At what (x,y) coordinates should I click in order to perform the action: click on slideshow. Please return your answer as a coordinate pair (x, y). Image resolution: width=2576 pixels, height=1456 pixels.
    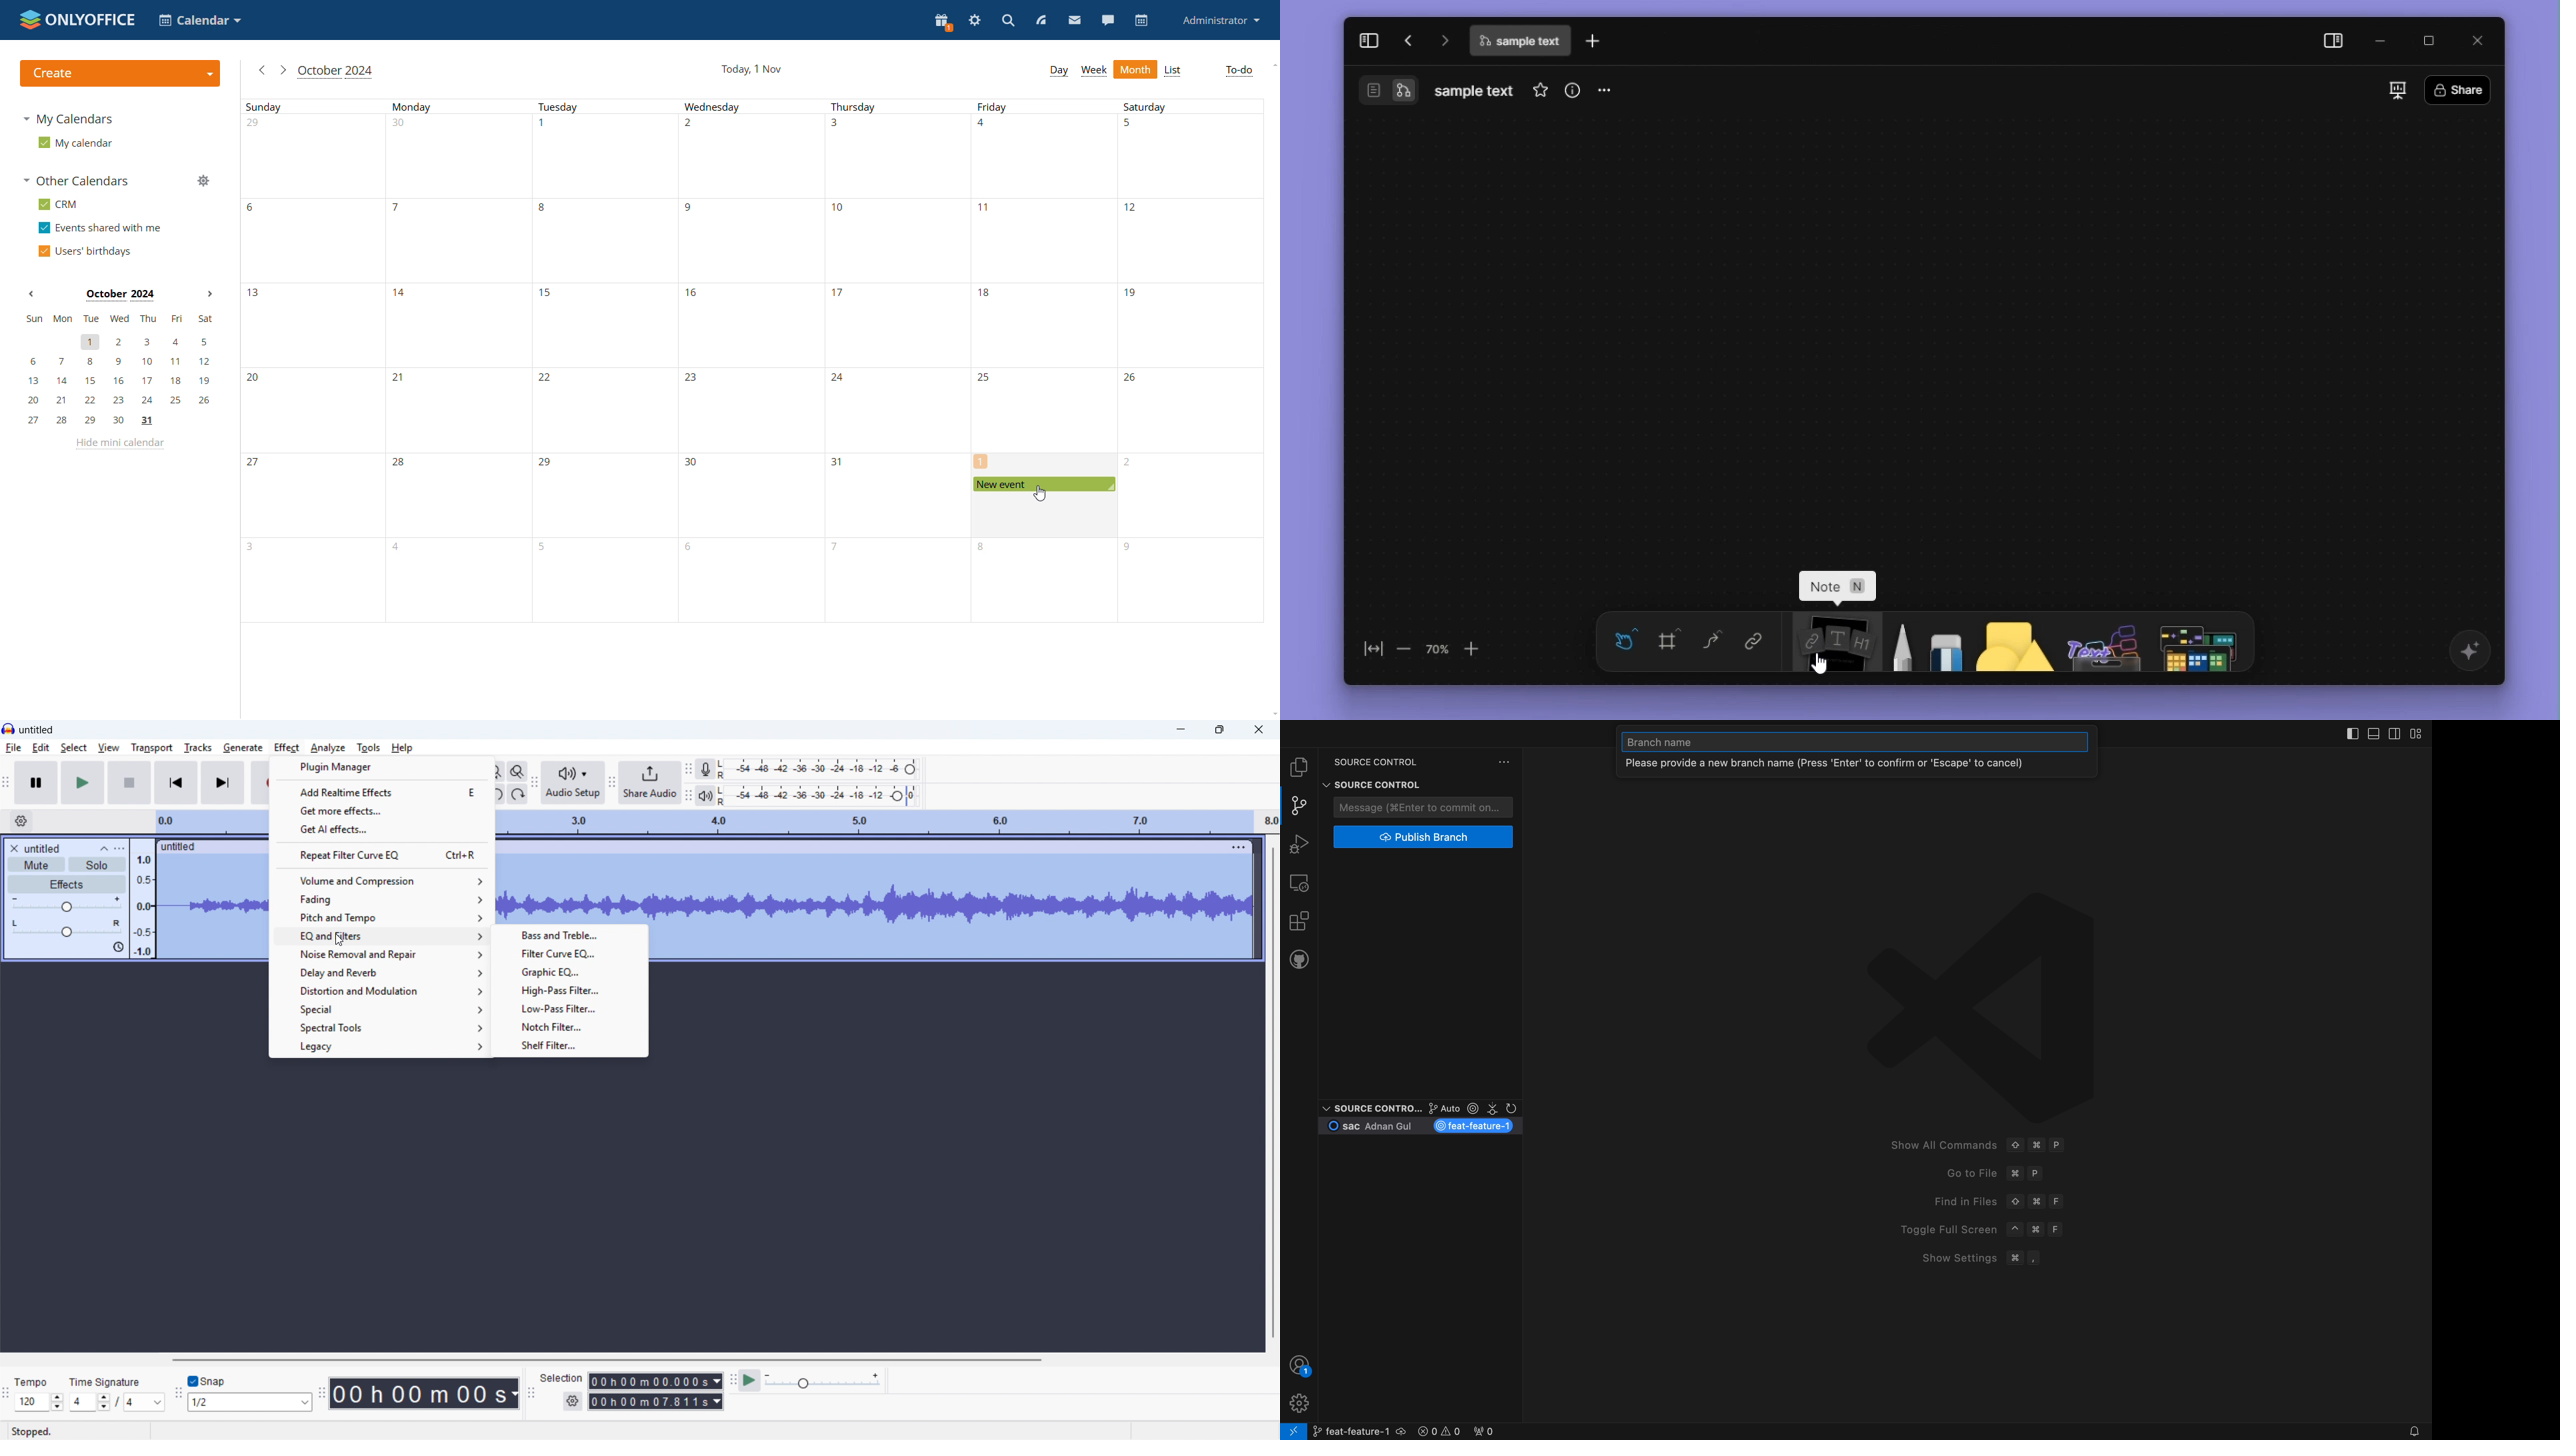
    Looking at the image, I should click on (2393, 89).